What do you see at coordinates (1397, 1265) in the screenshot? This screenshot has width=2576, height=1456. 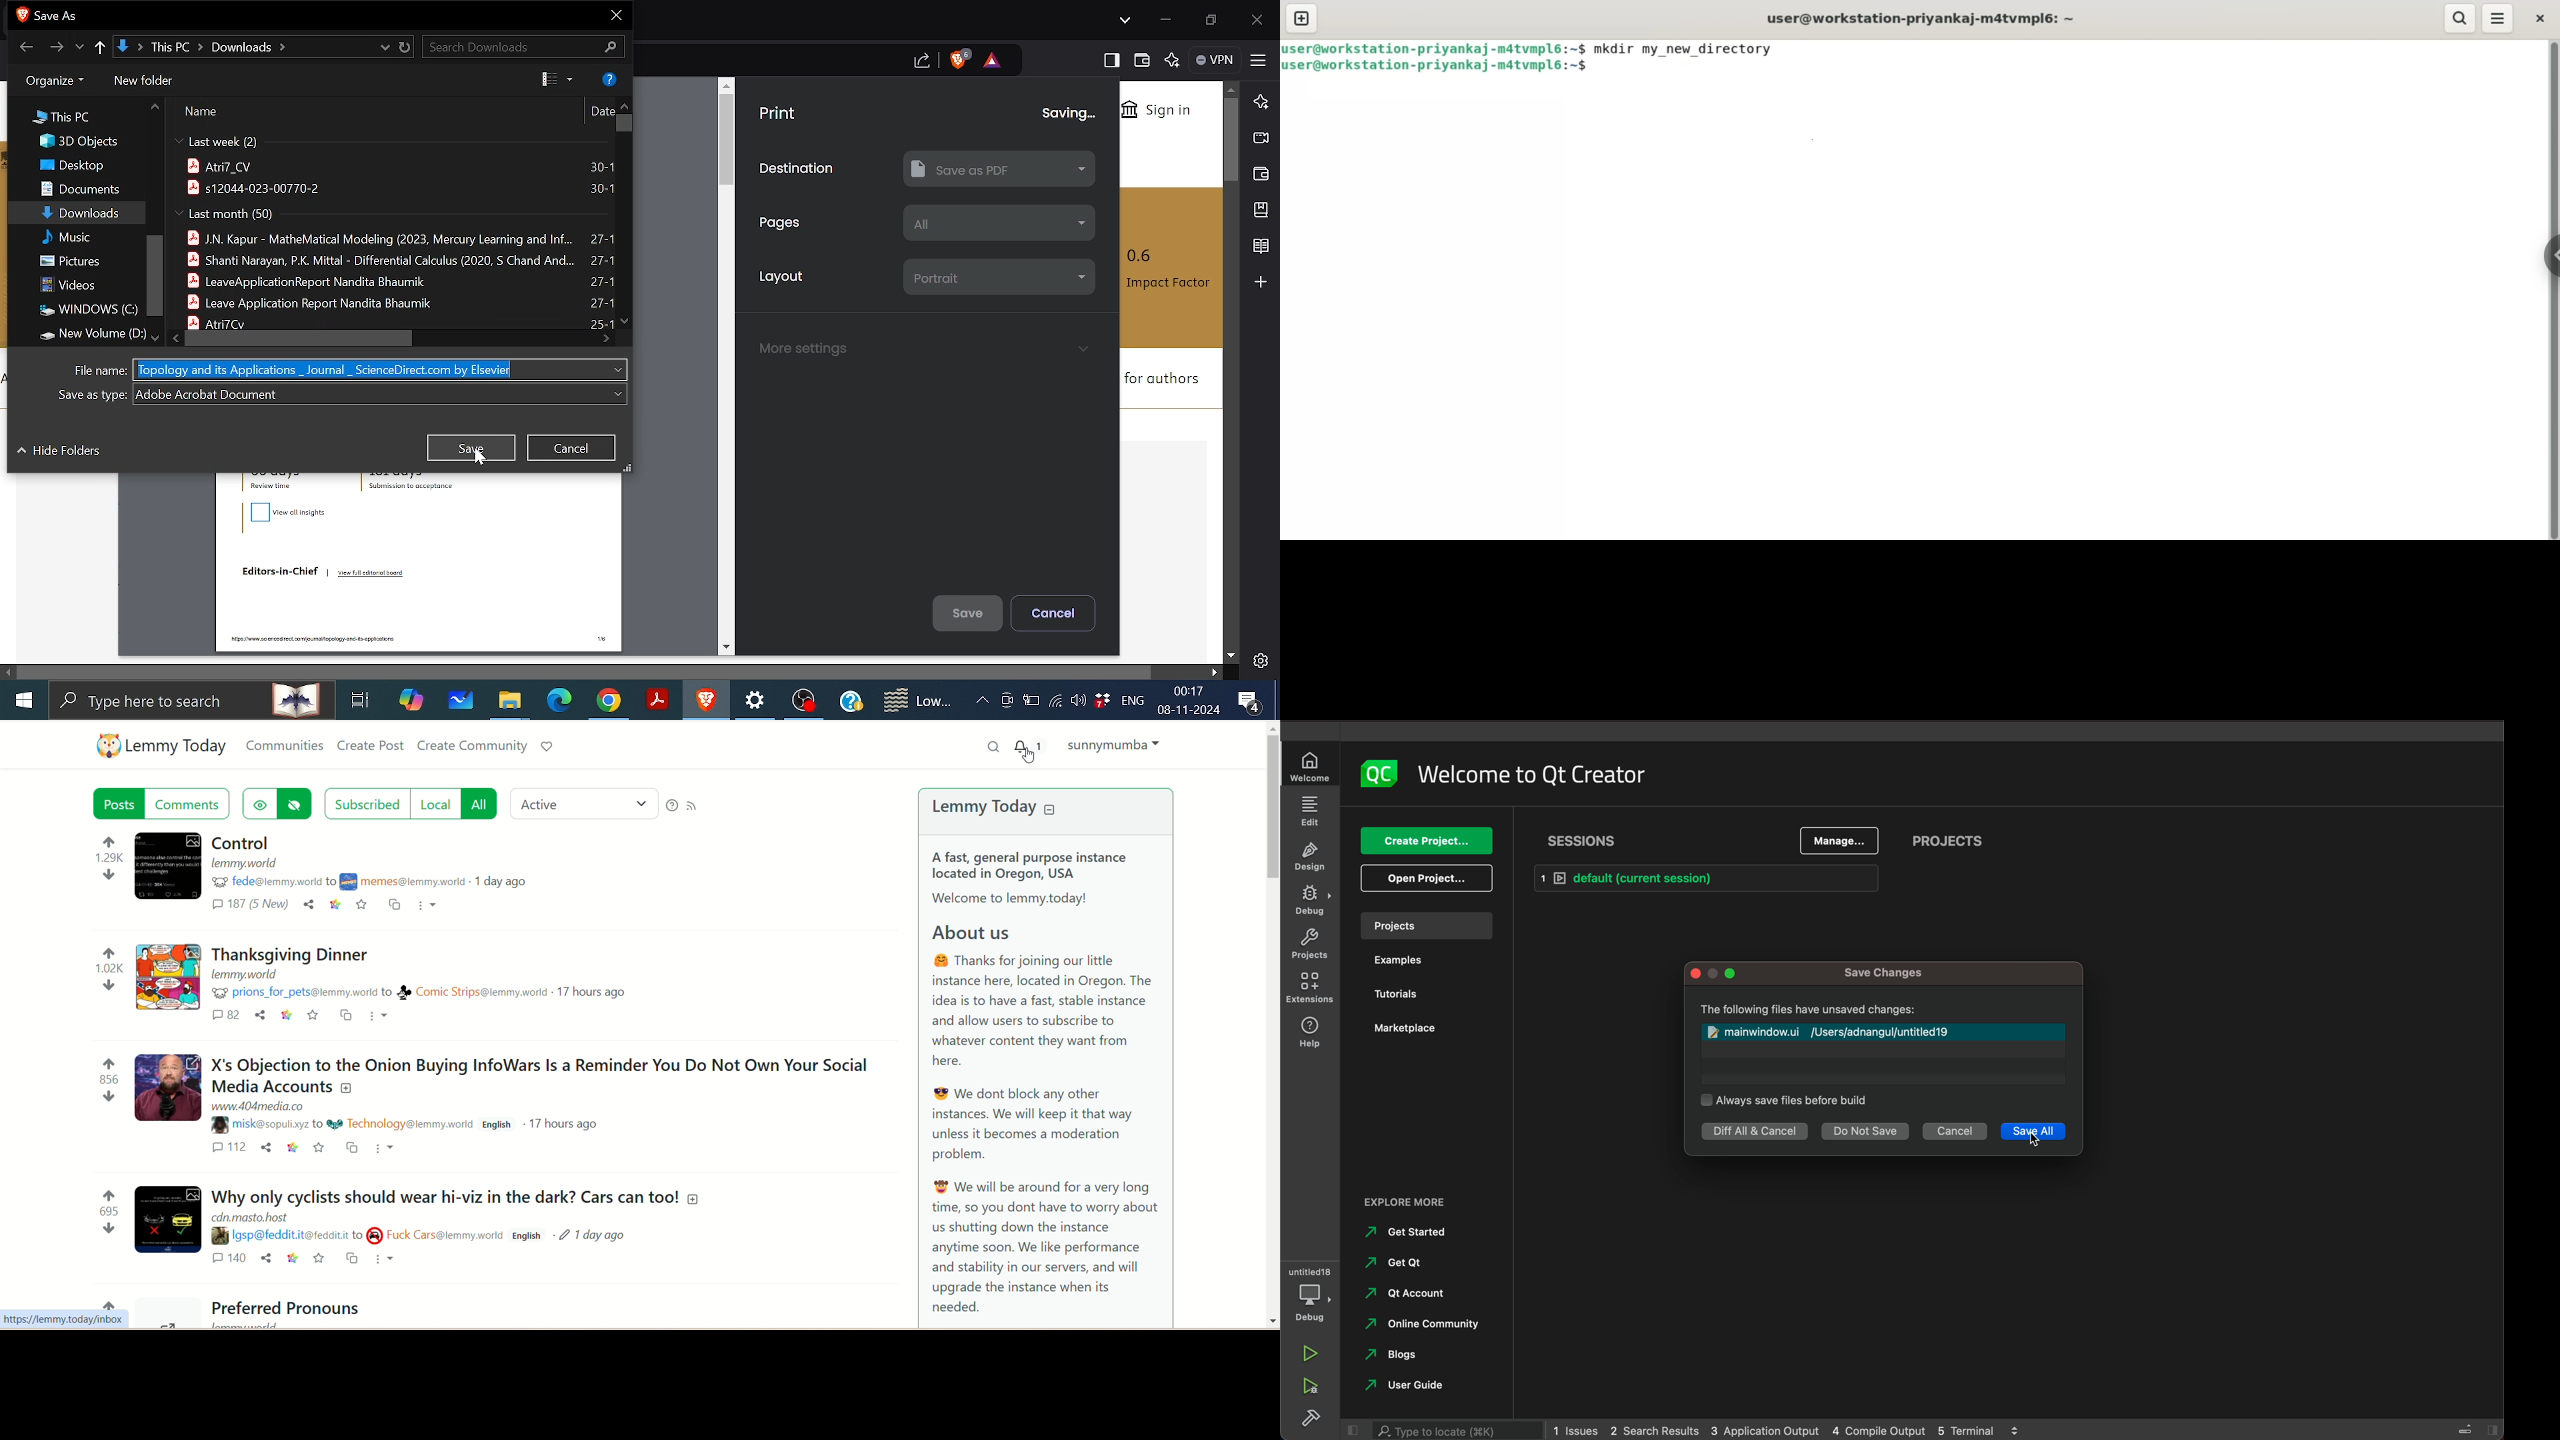 I see `Get Qt` at bounding box center [1397, 1265].